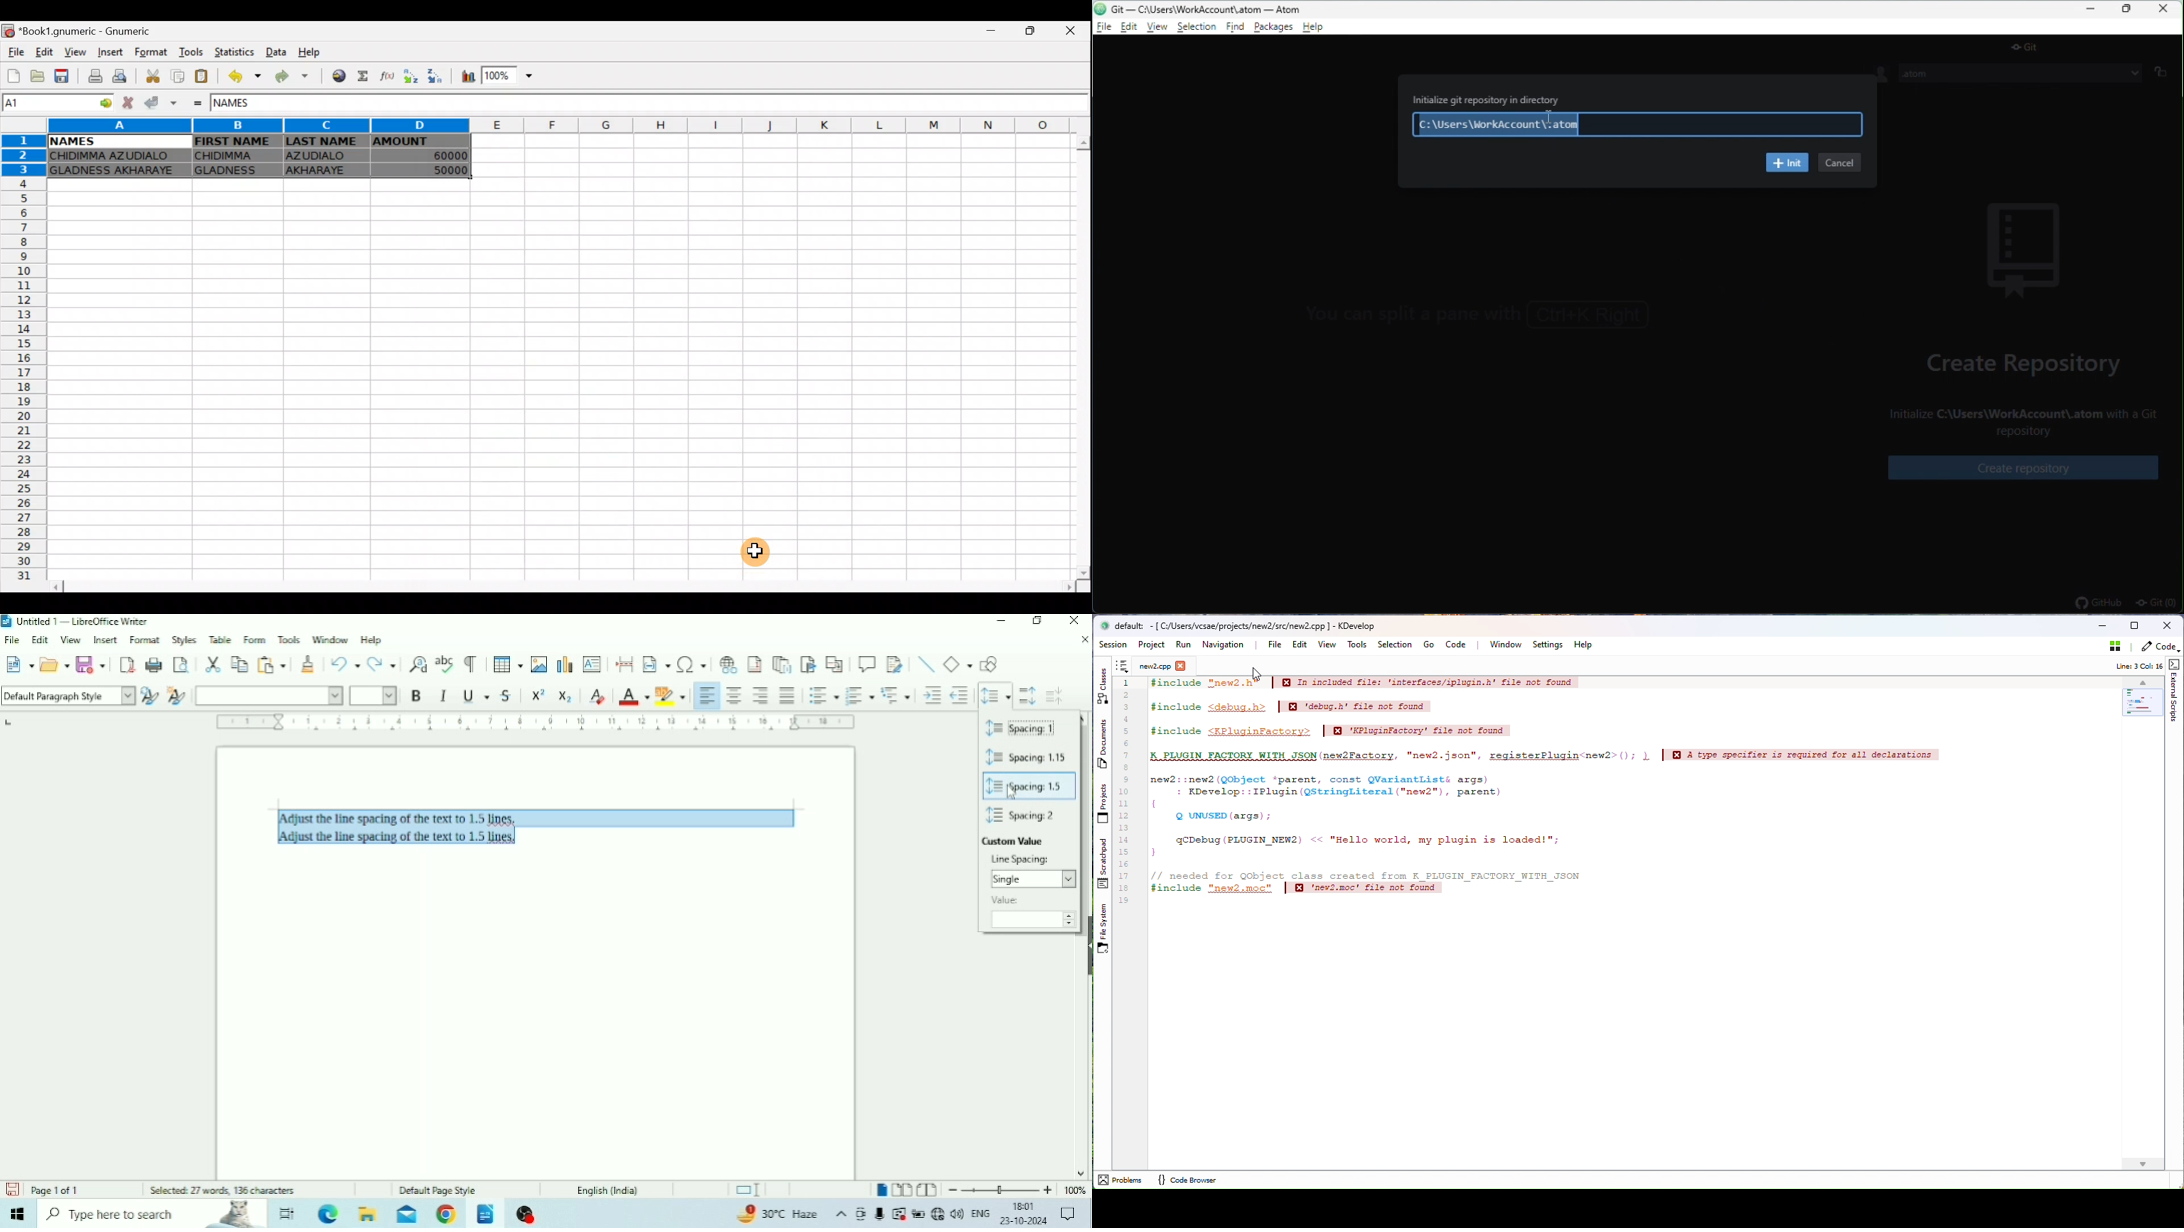 The width and height of the screenshot is (2184, 1232). What do you see at coordinates (1075, 31) in the screenshot?
I see `Close` at bounding box center [1075, 31].